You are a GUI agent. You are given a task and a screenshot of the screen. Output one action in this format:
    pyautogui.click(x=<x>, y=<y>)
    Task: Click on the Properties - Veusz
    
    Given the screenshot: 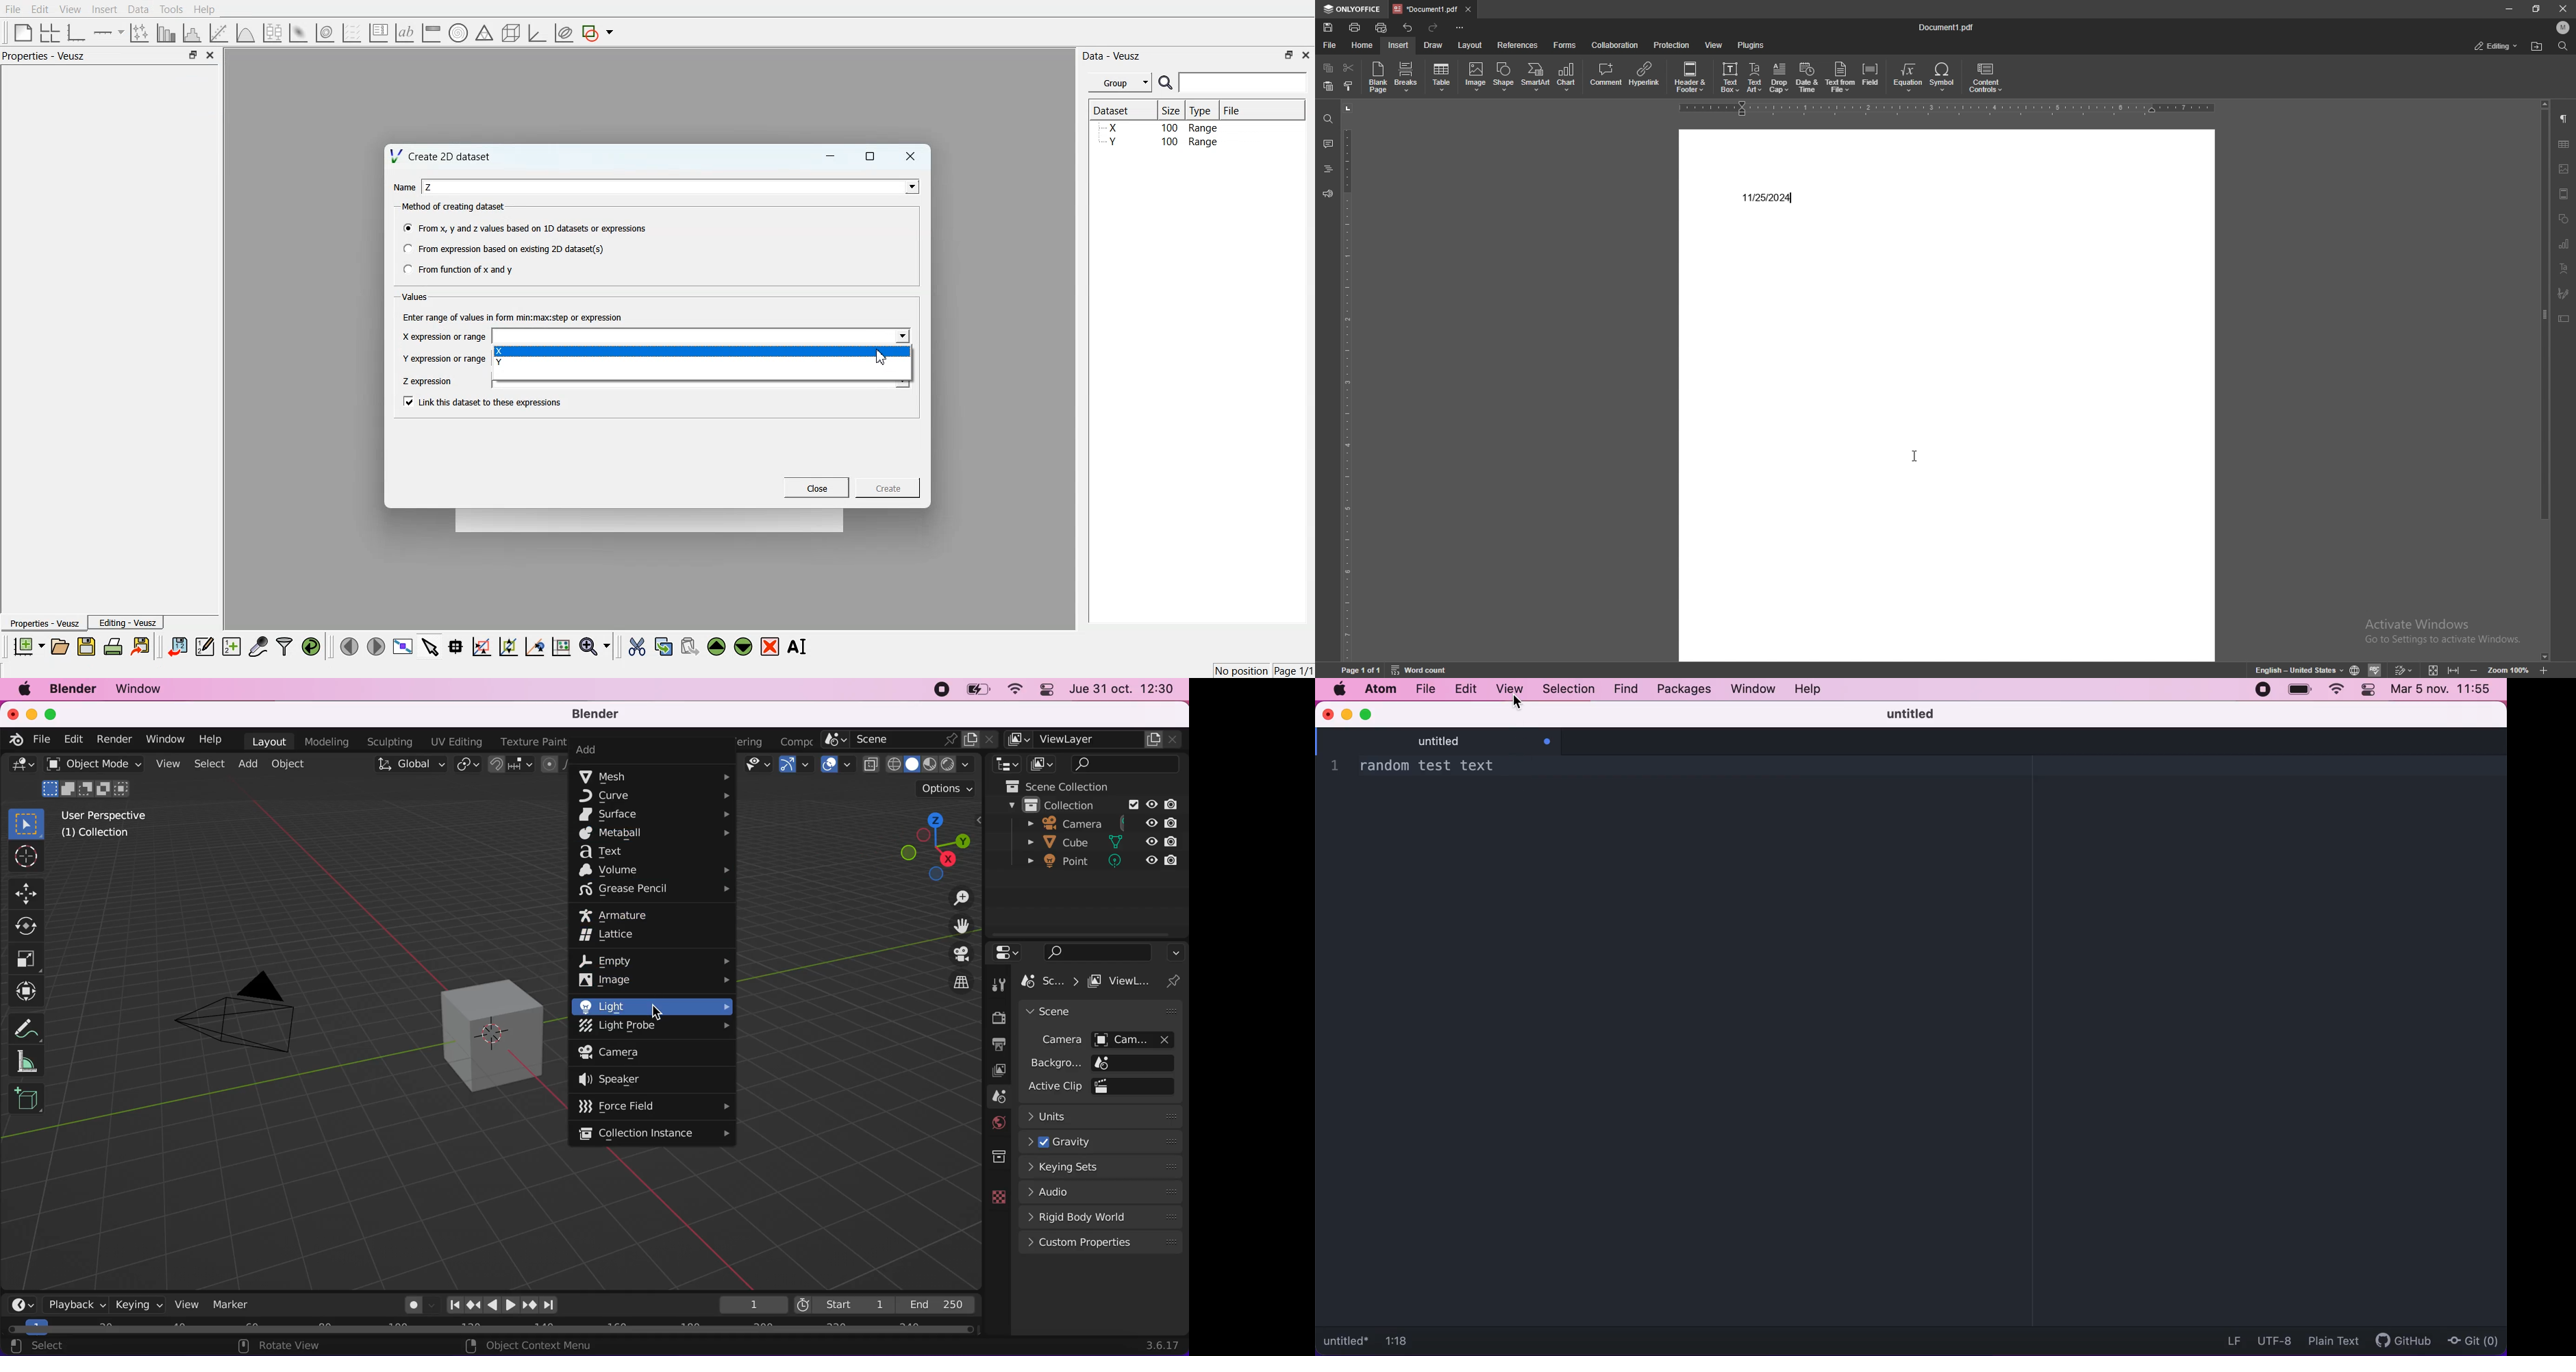 What is the action you would take?
    pyautogui.click(x=43, y=623)
    